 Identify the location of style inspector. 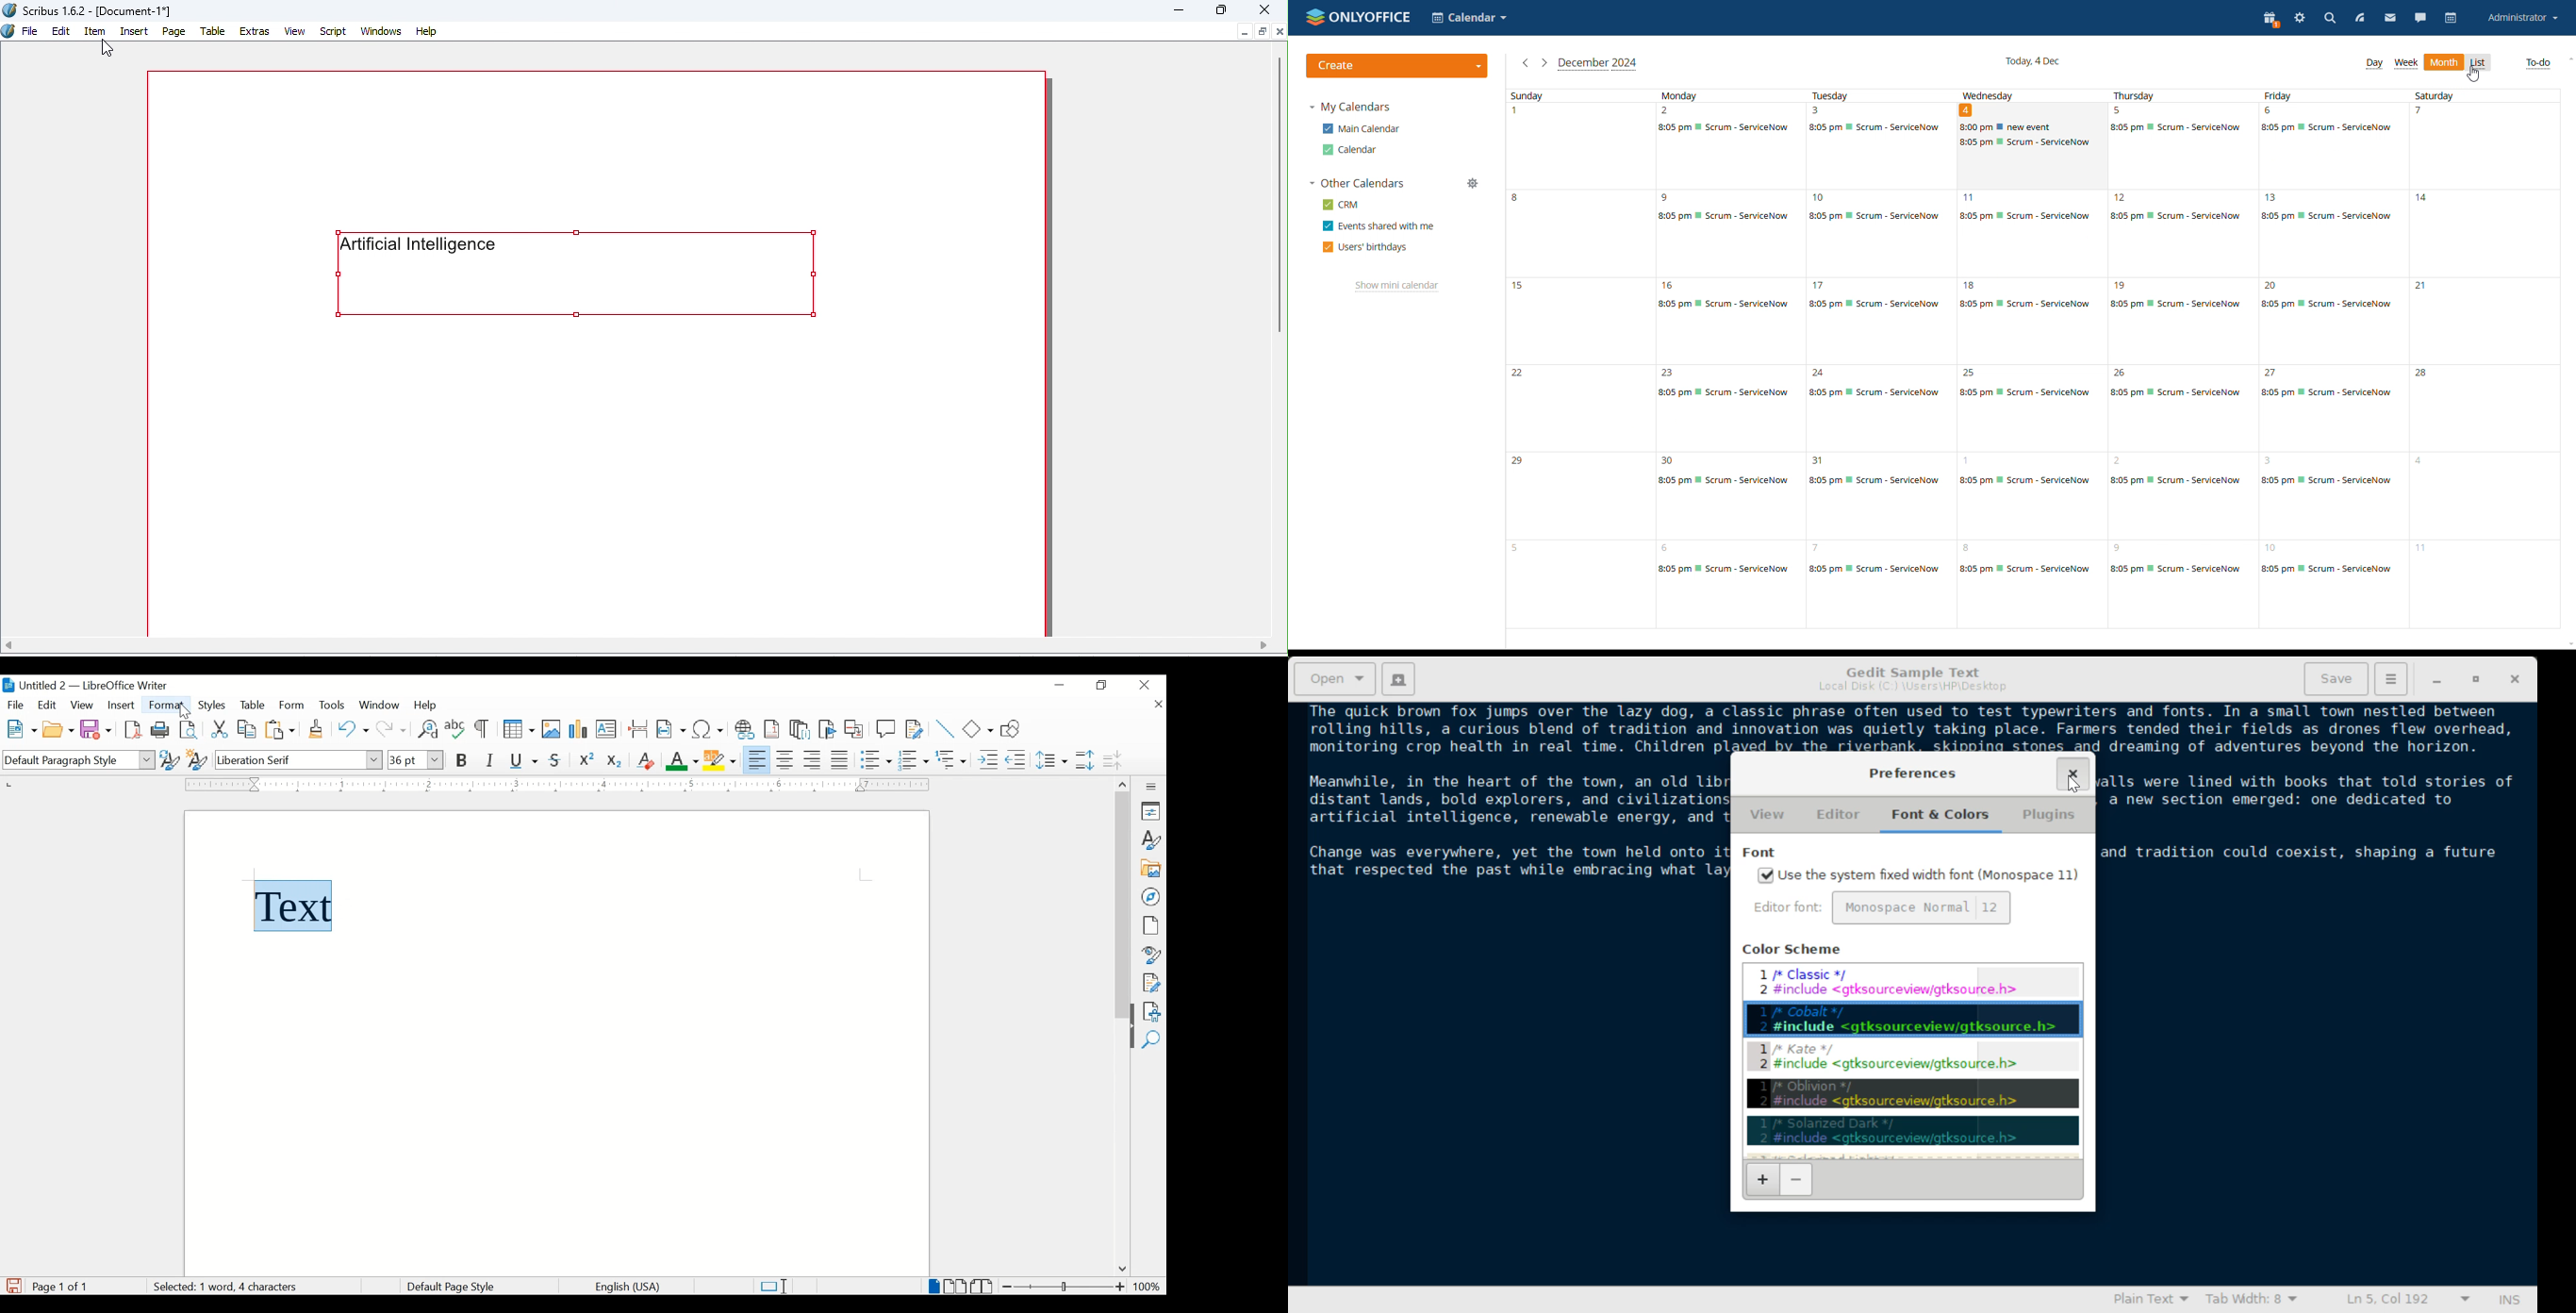
(1152, 953).